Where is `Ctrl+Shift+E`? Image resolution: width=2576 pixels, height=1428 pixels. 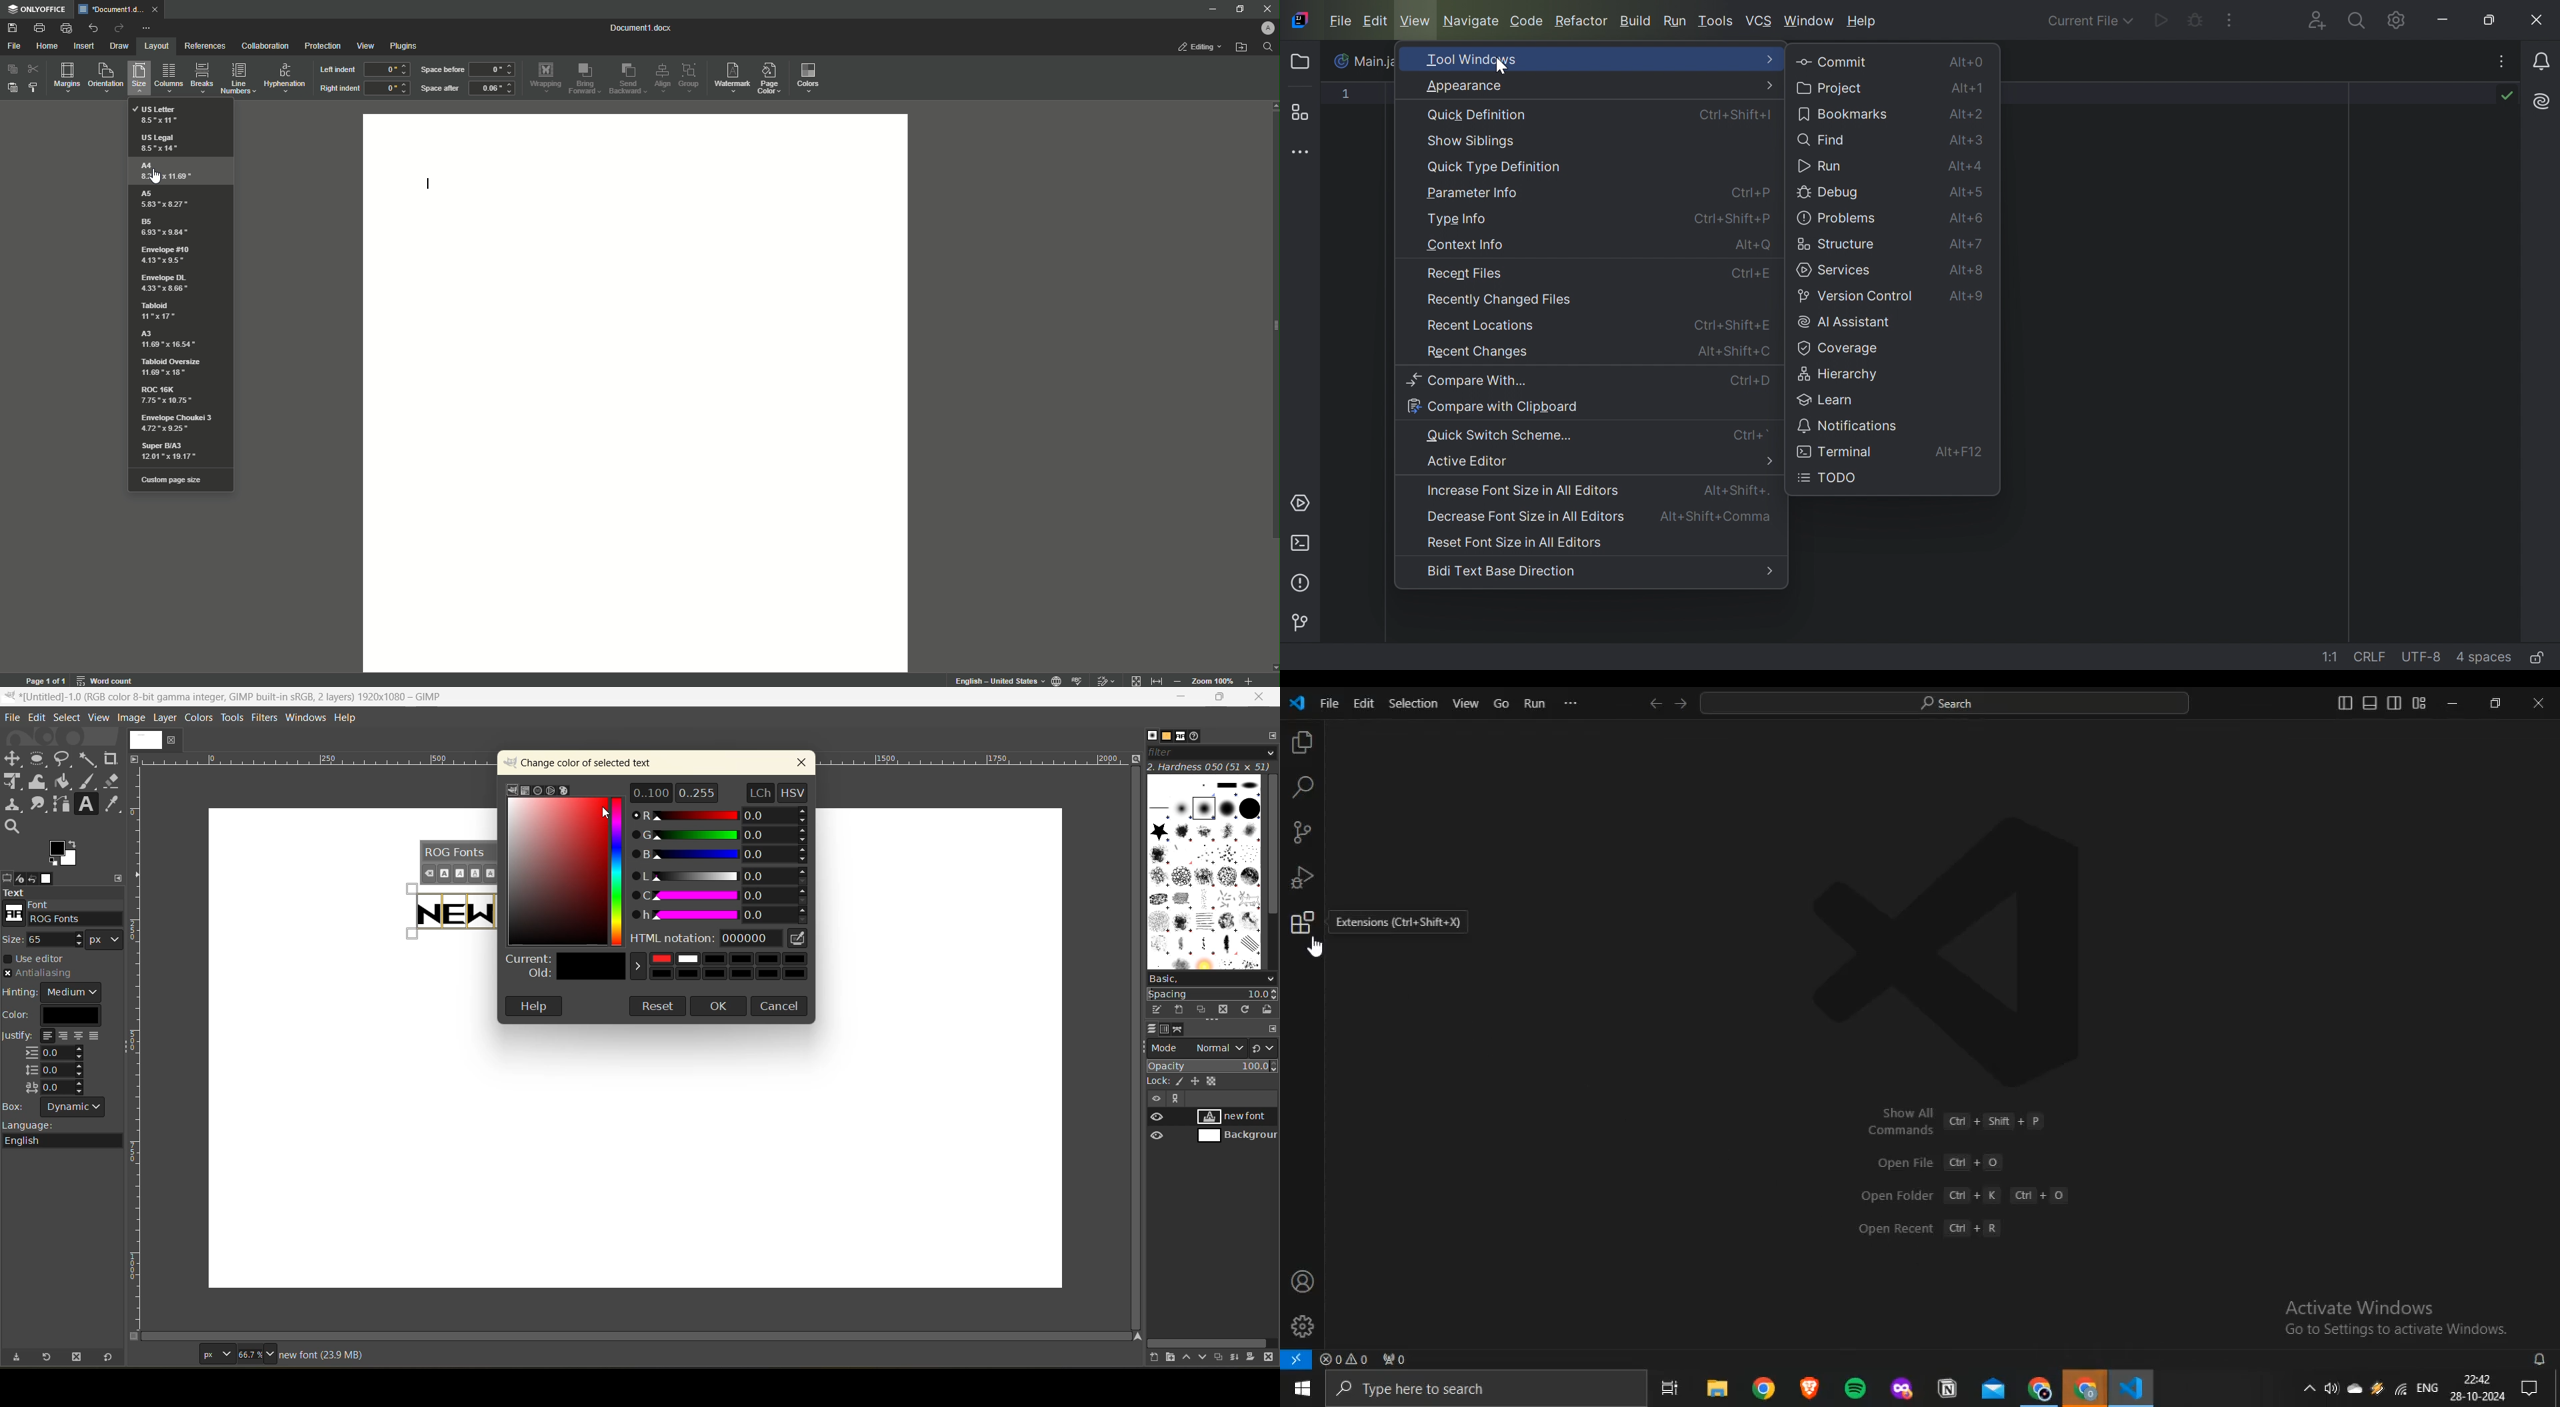 Ctrl+Shift+E is located at coordinates (1735, 327).